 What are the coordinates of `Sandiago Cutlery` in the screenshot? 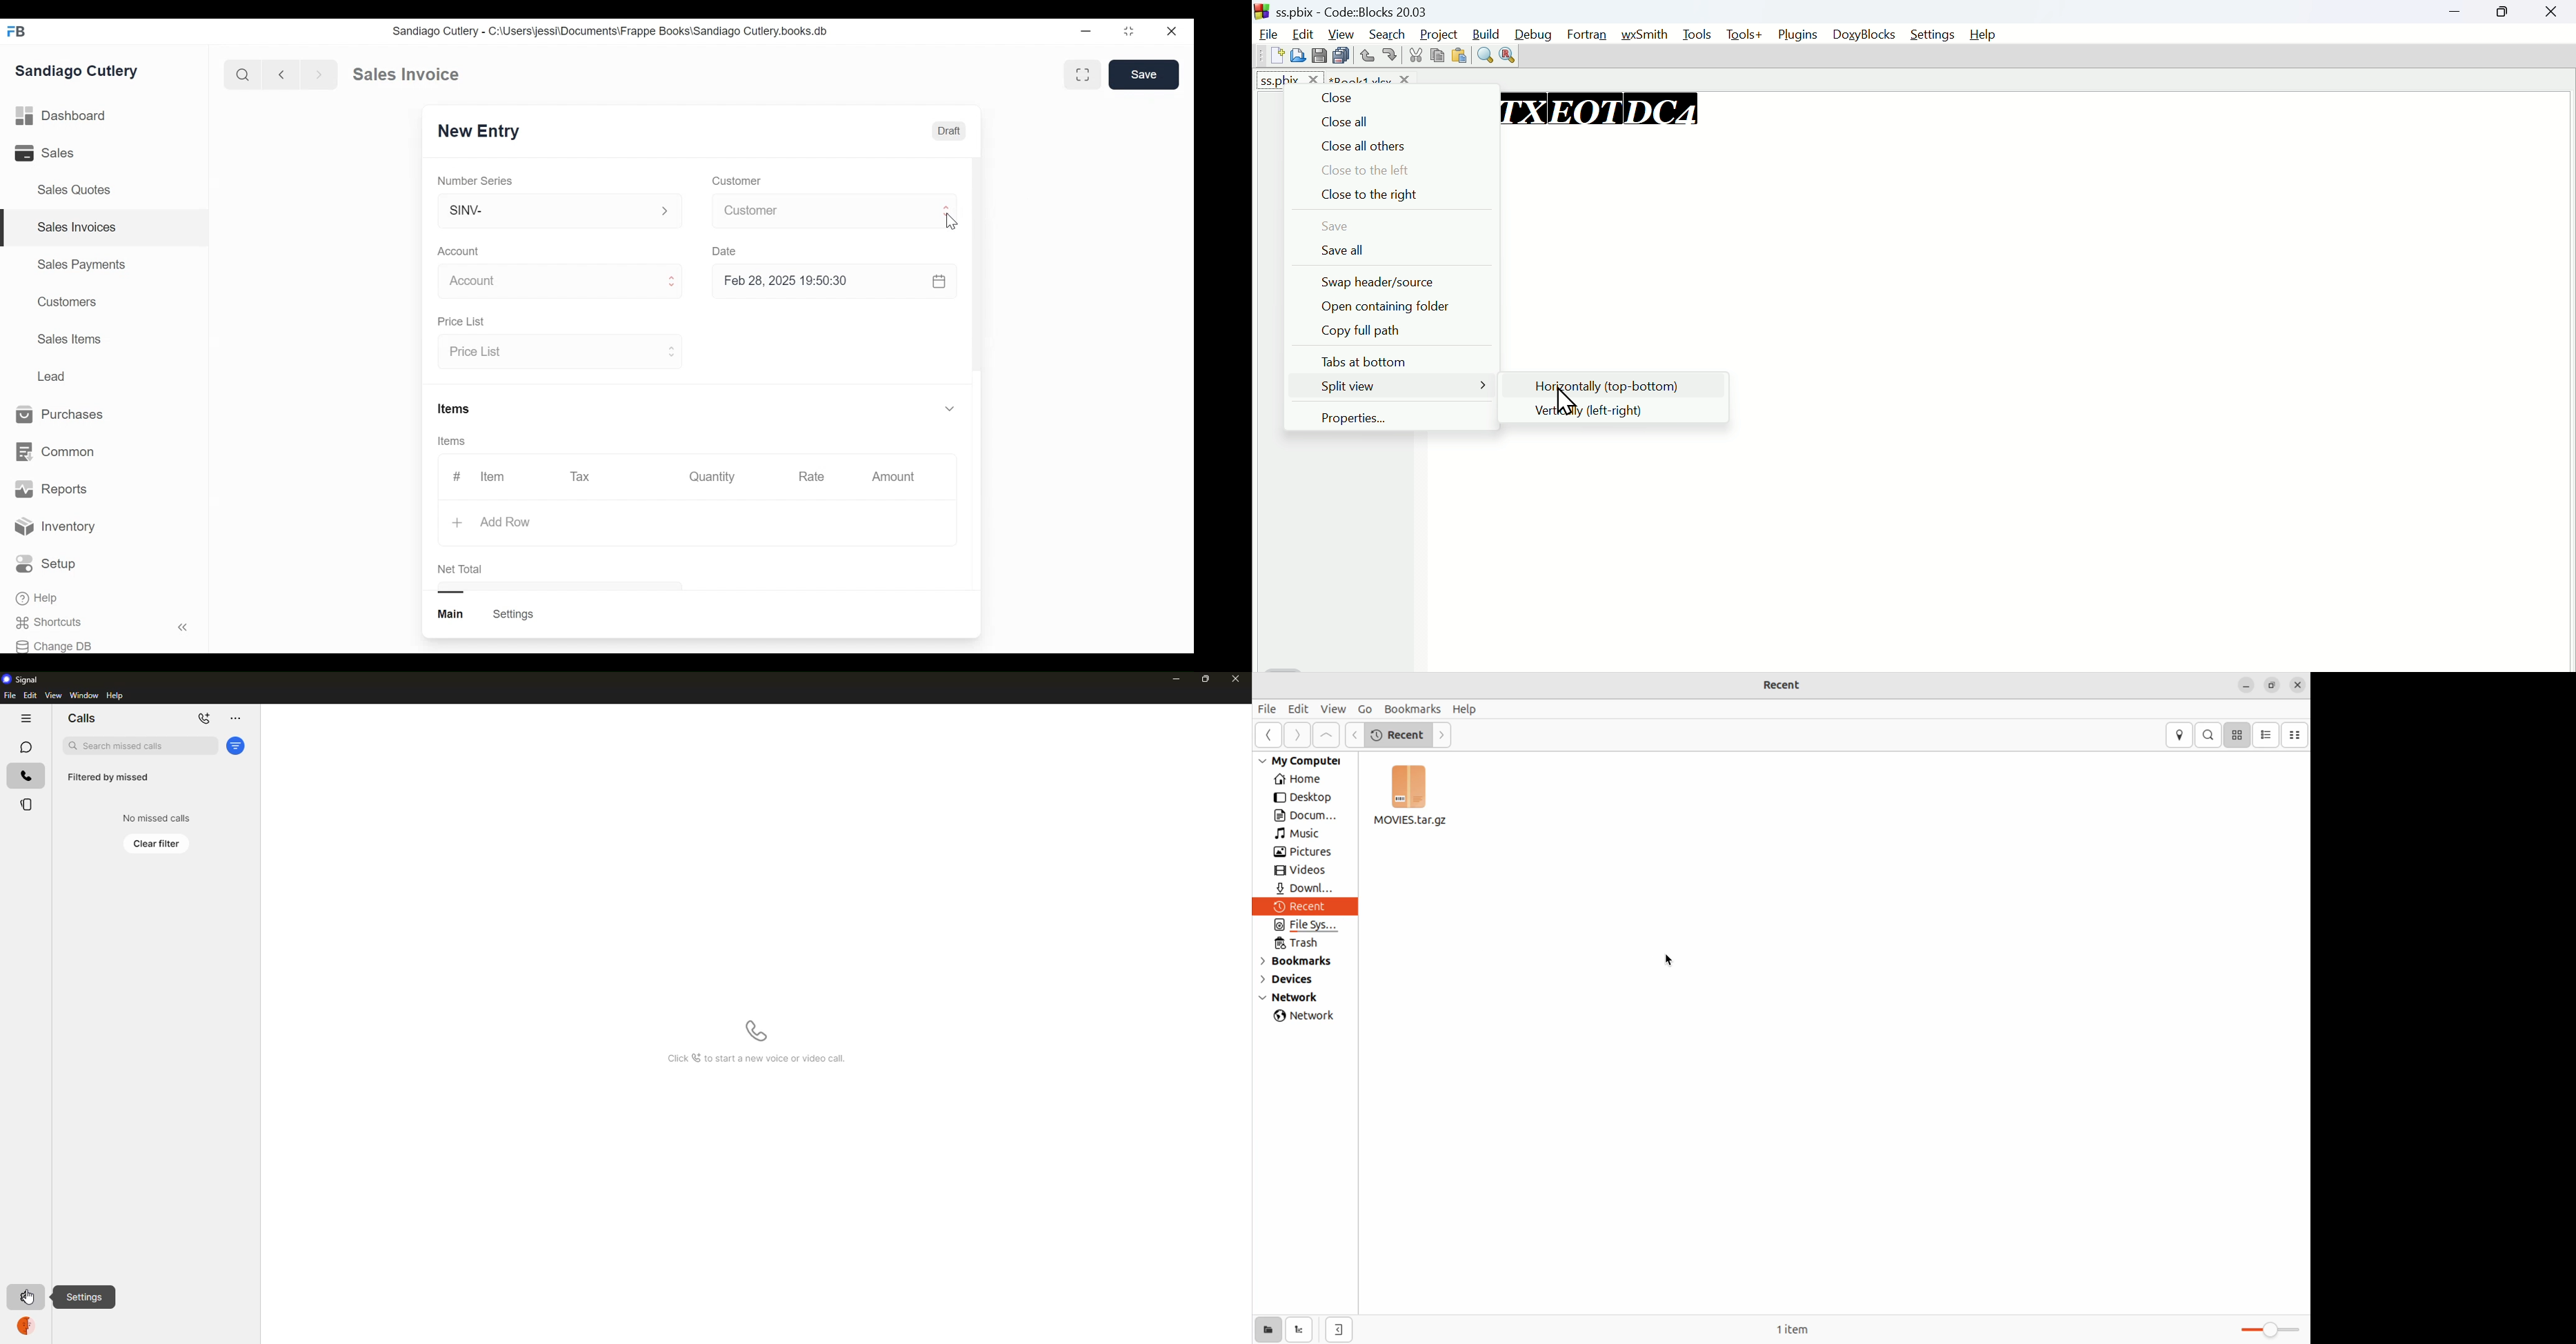 It's located at (80, 71).